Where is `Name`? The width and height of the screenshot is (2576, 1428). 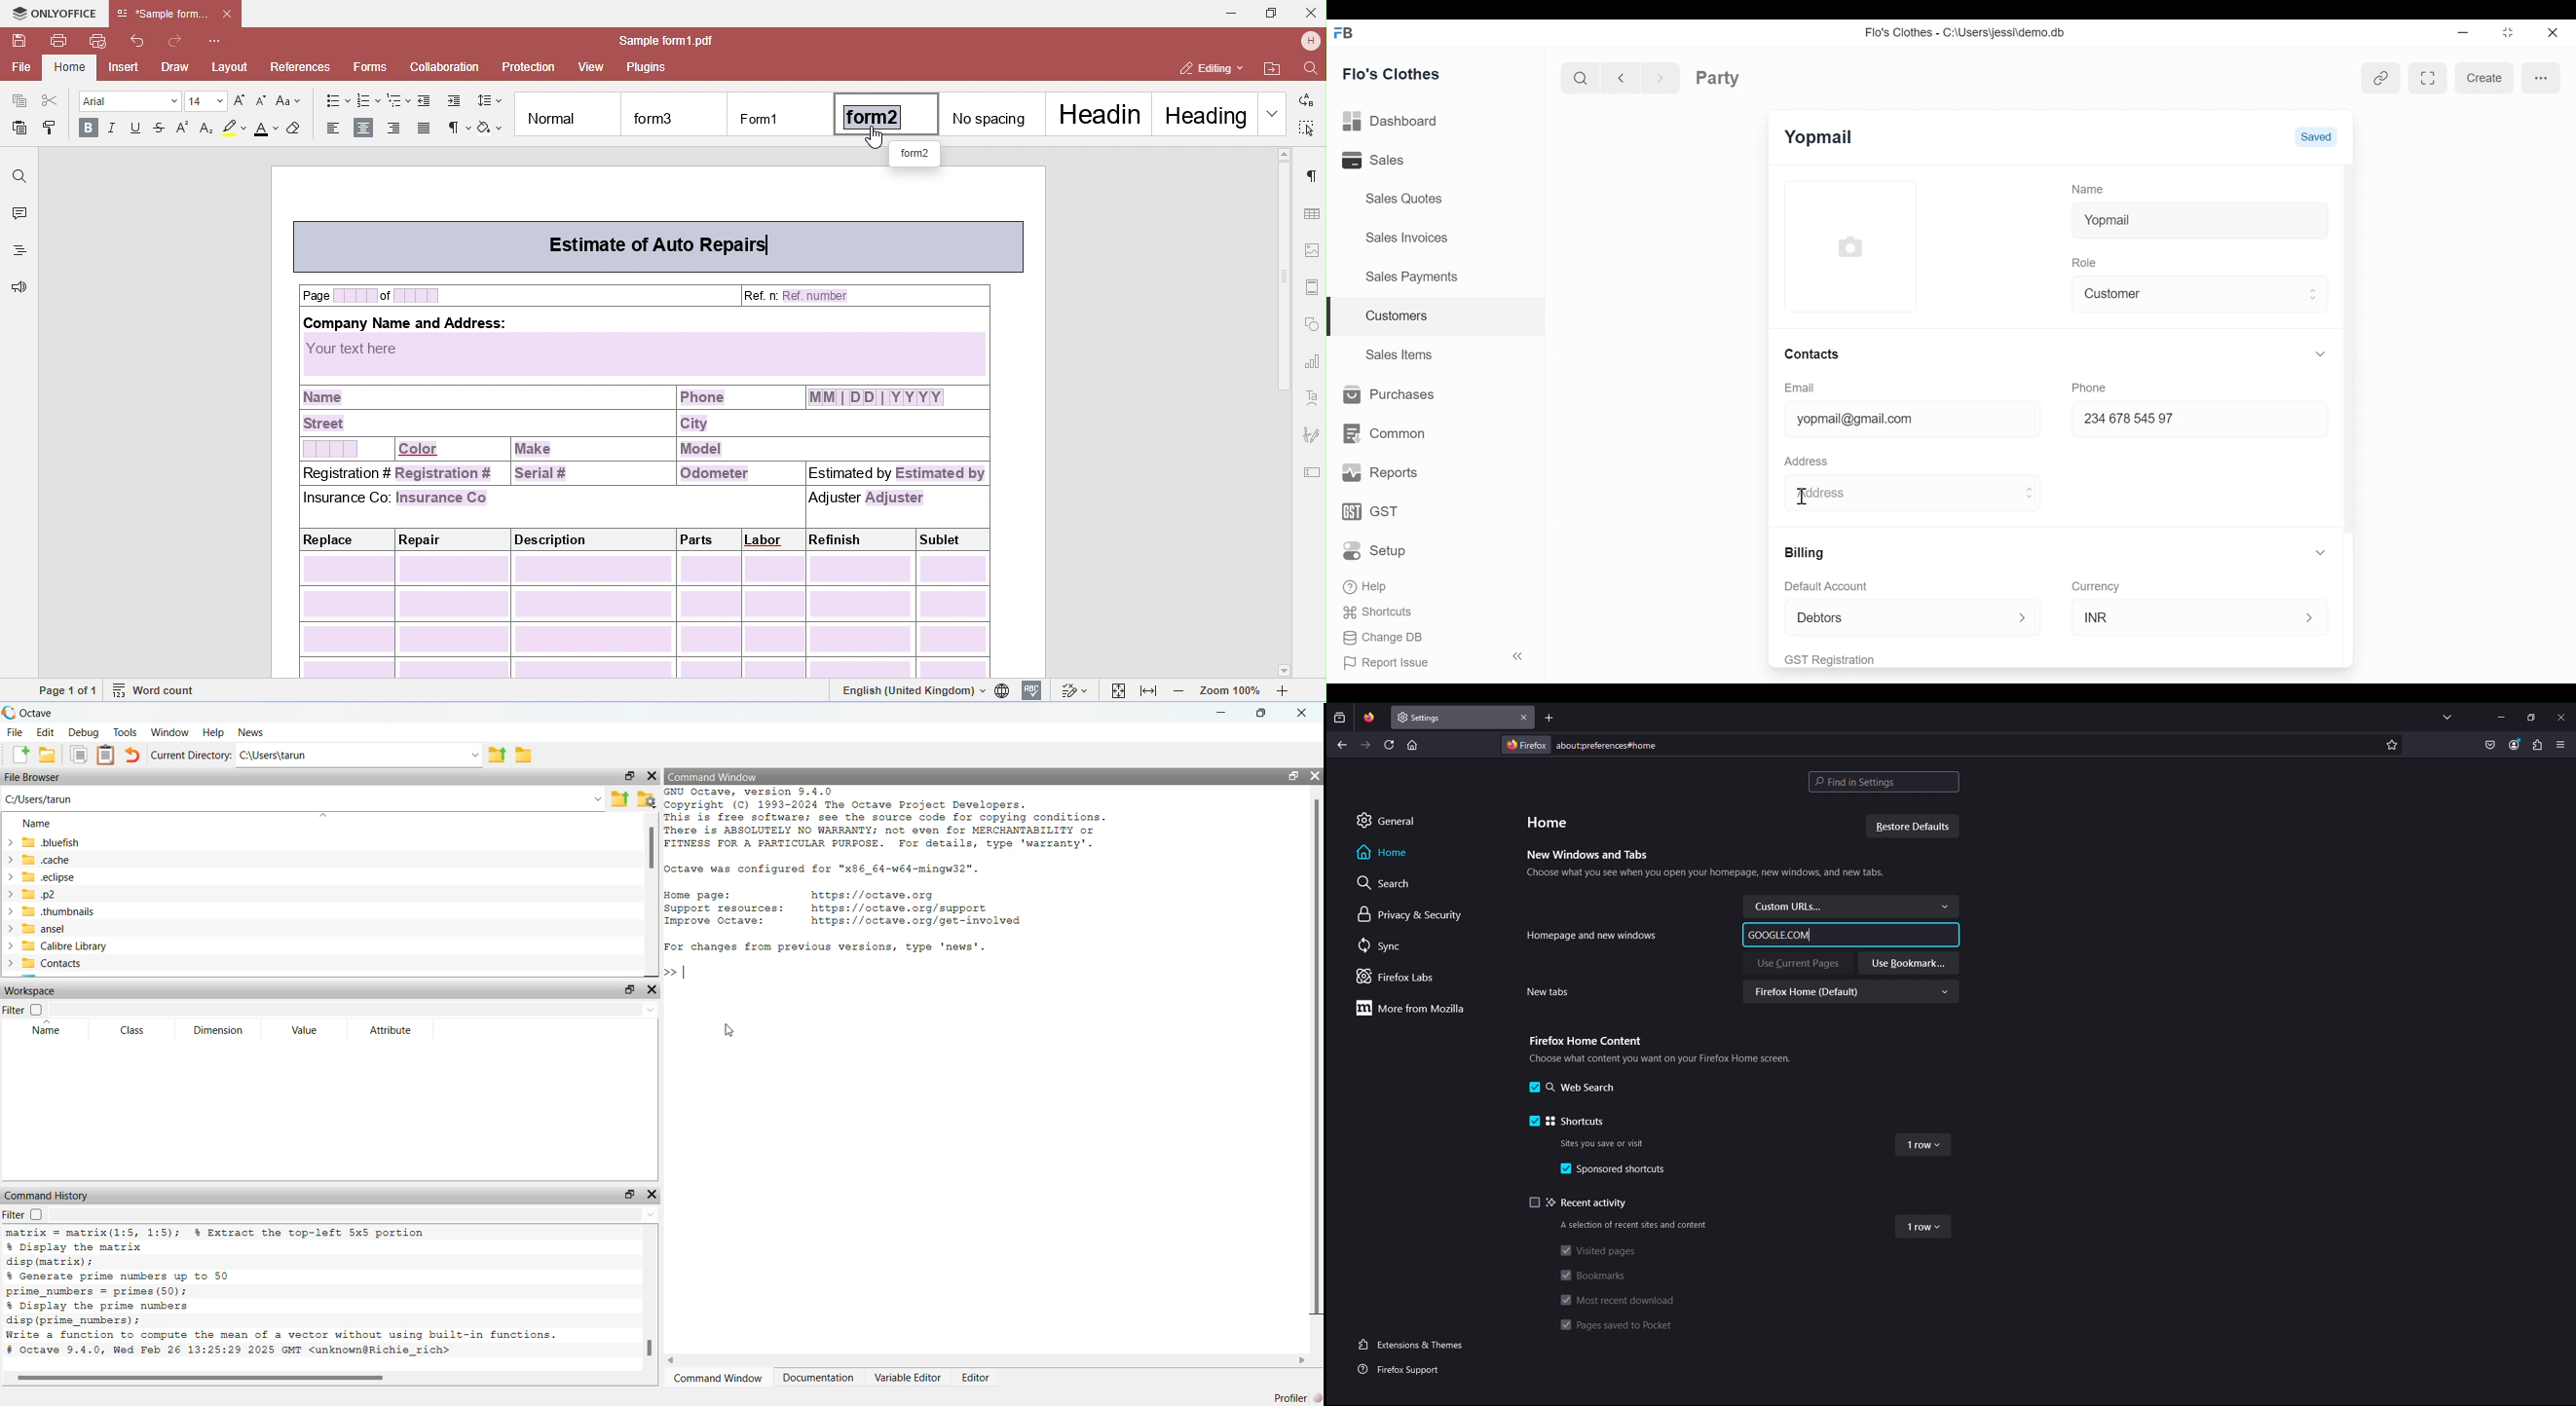
Name is located at coordinates (2090, 189).